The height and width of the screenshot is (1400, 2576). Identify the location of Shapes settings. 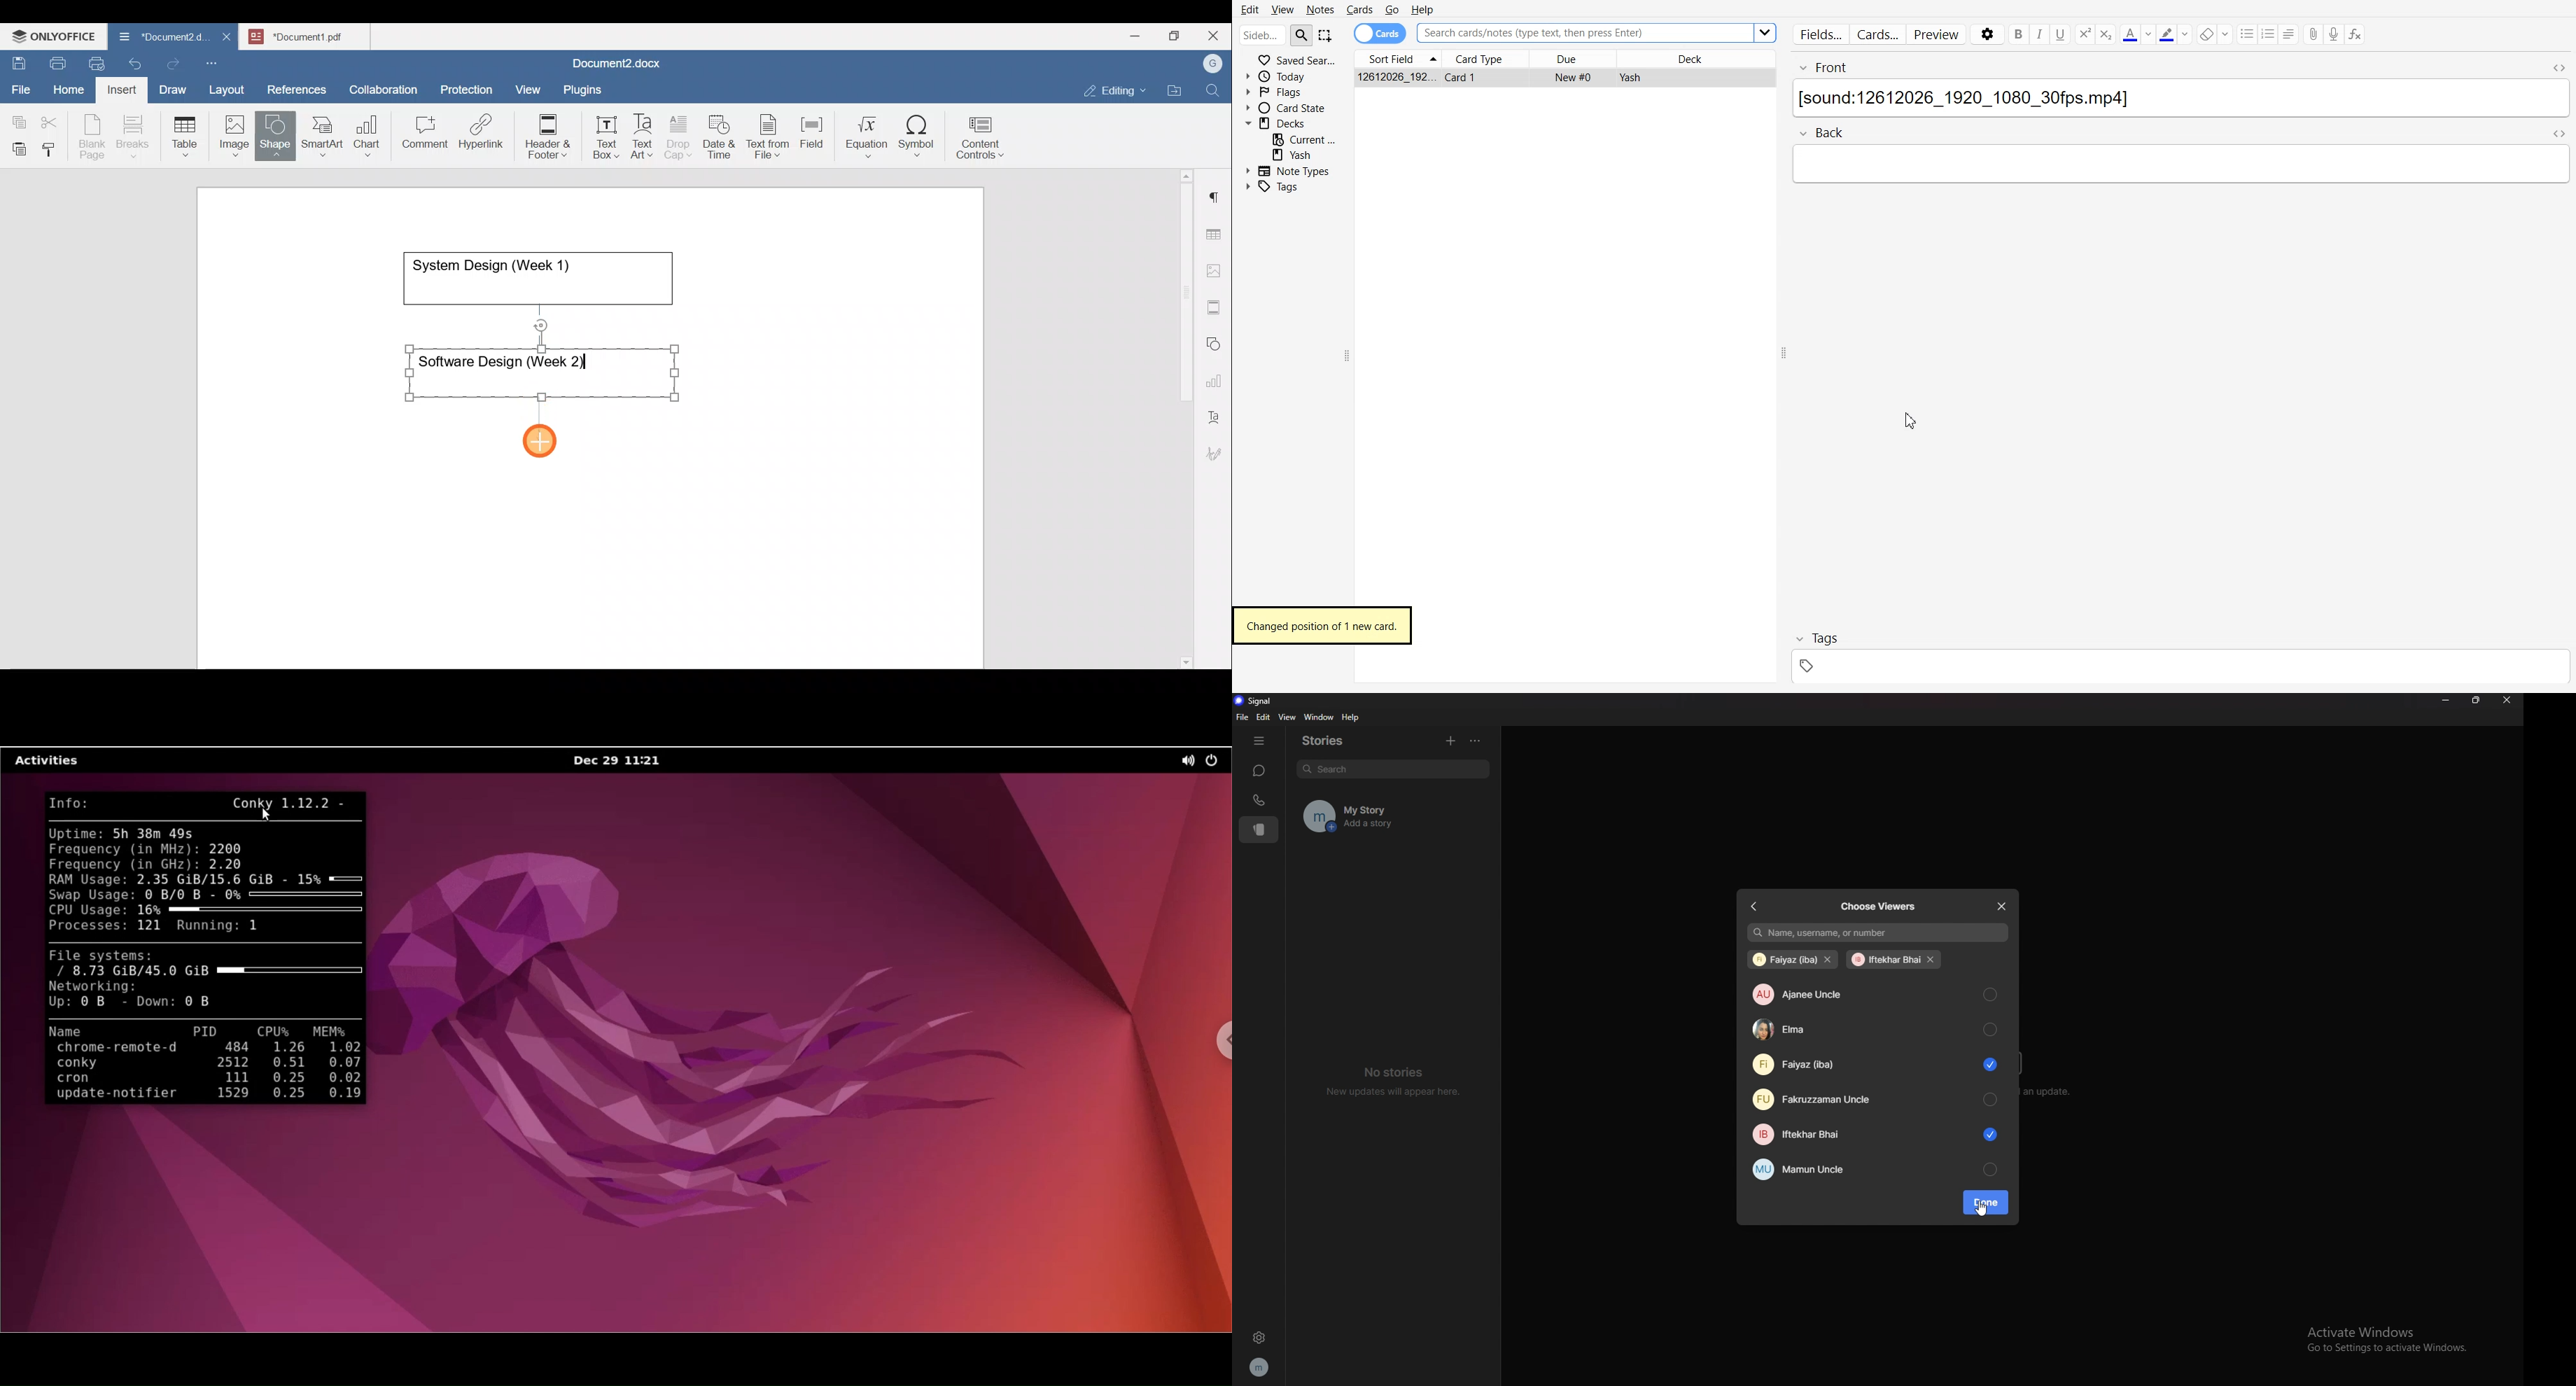
(1216, 342).